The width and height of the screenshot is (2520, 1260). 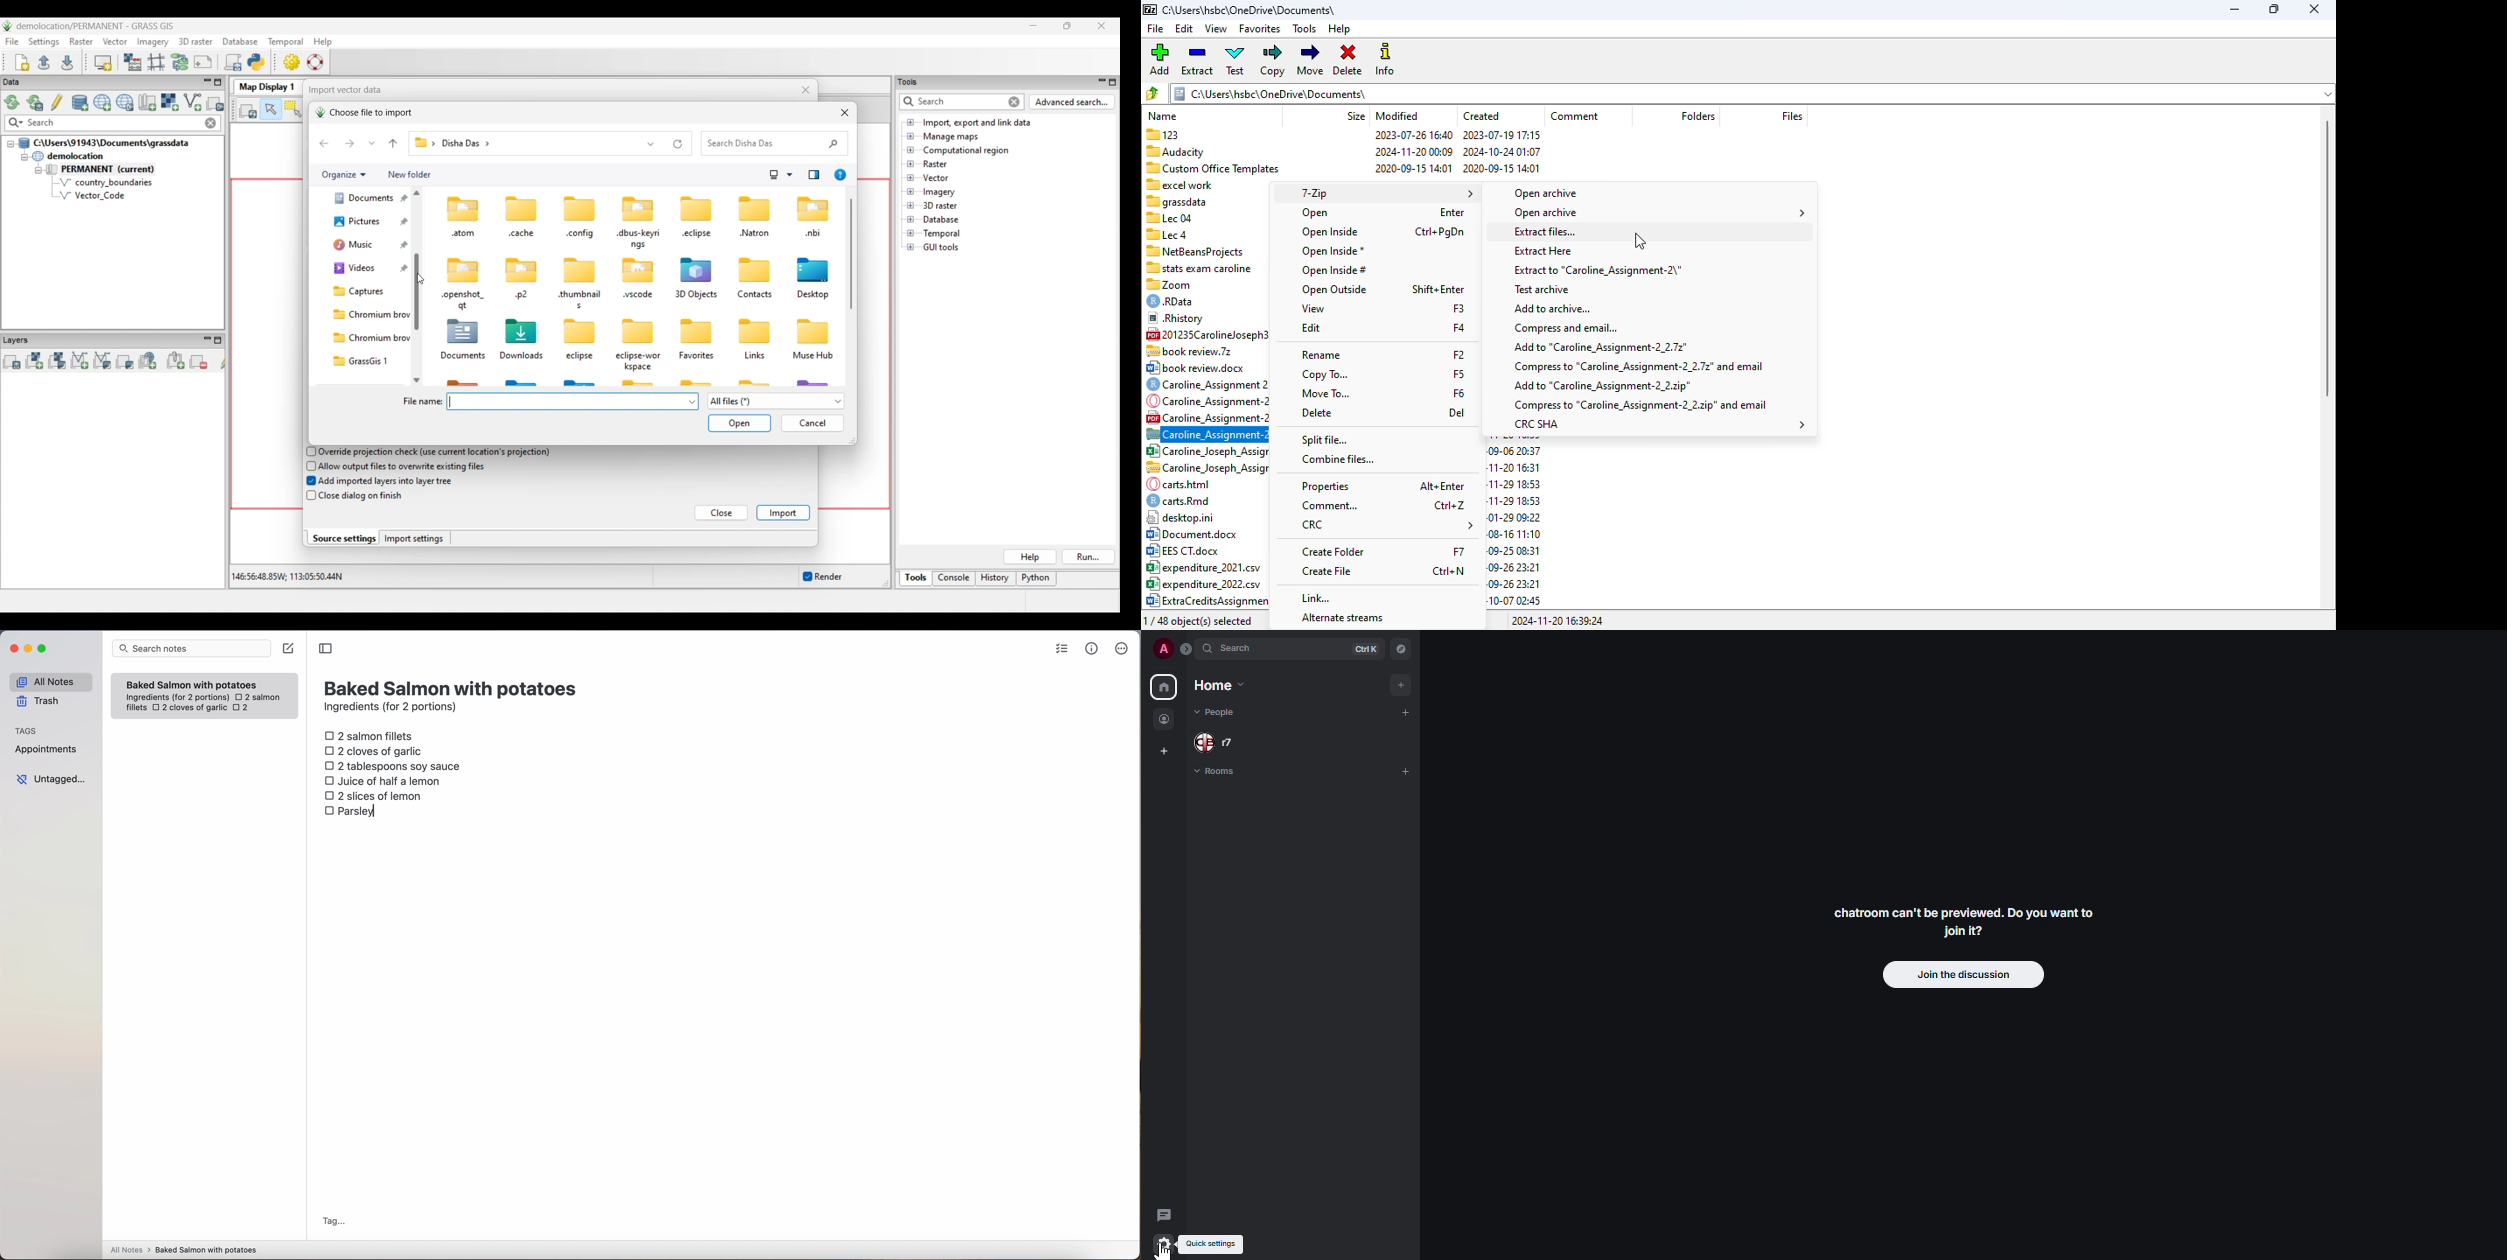 What do you see at coordinates (243, 708) in the screenshot?
I see `2 ` at bounding box center [243, 708].